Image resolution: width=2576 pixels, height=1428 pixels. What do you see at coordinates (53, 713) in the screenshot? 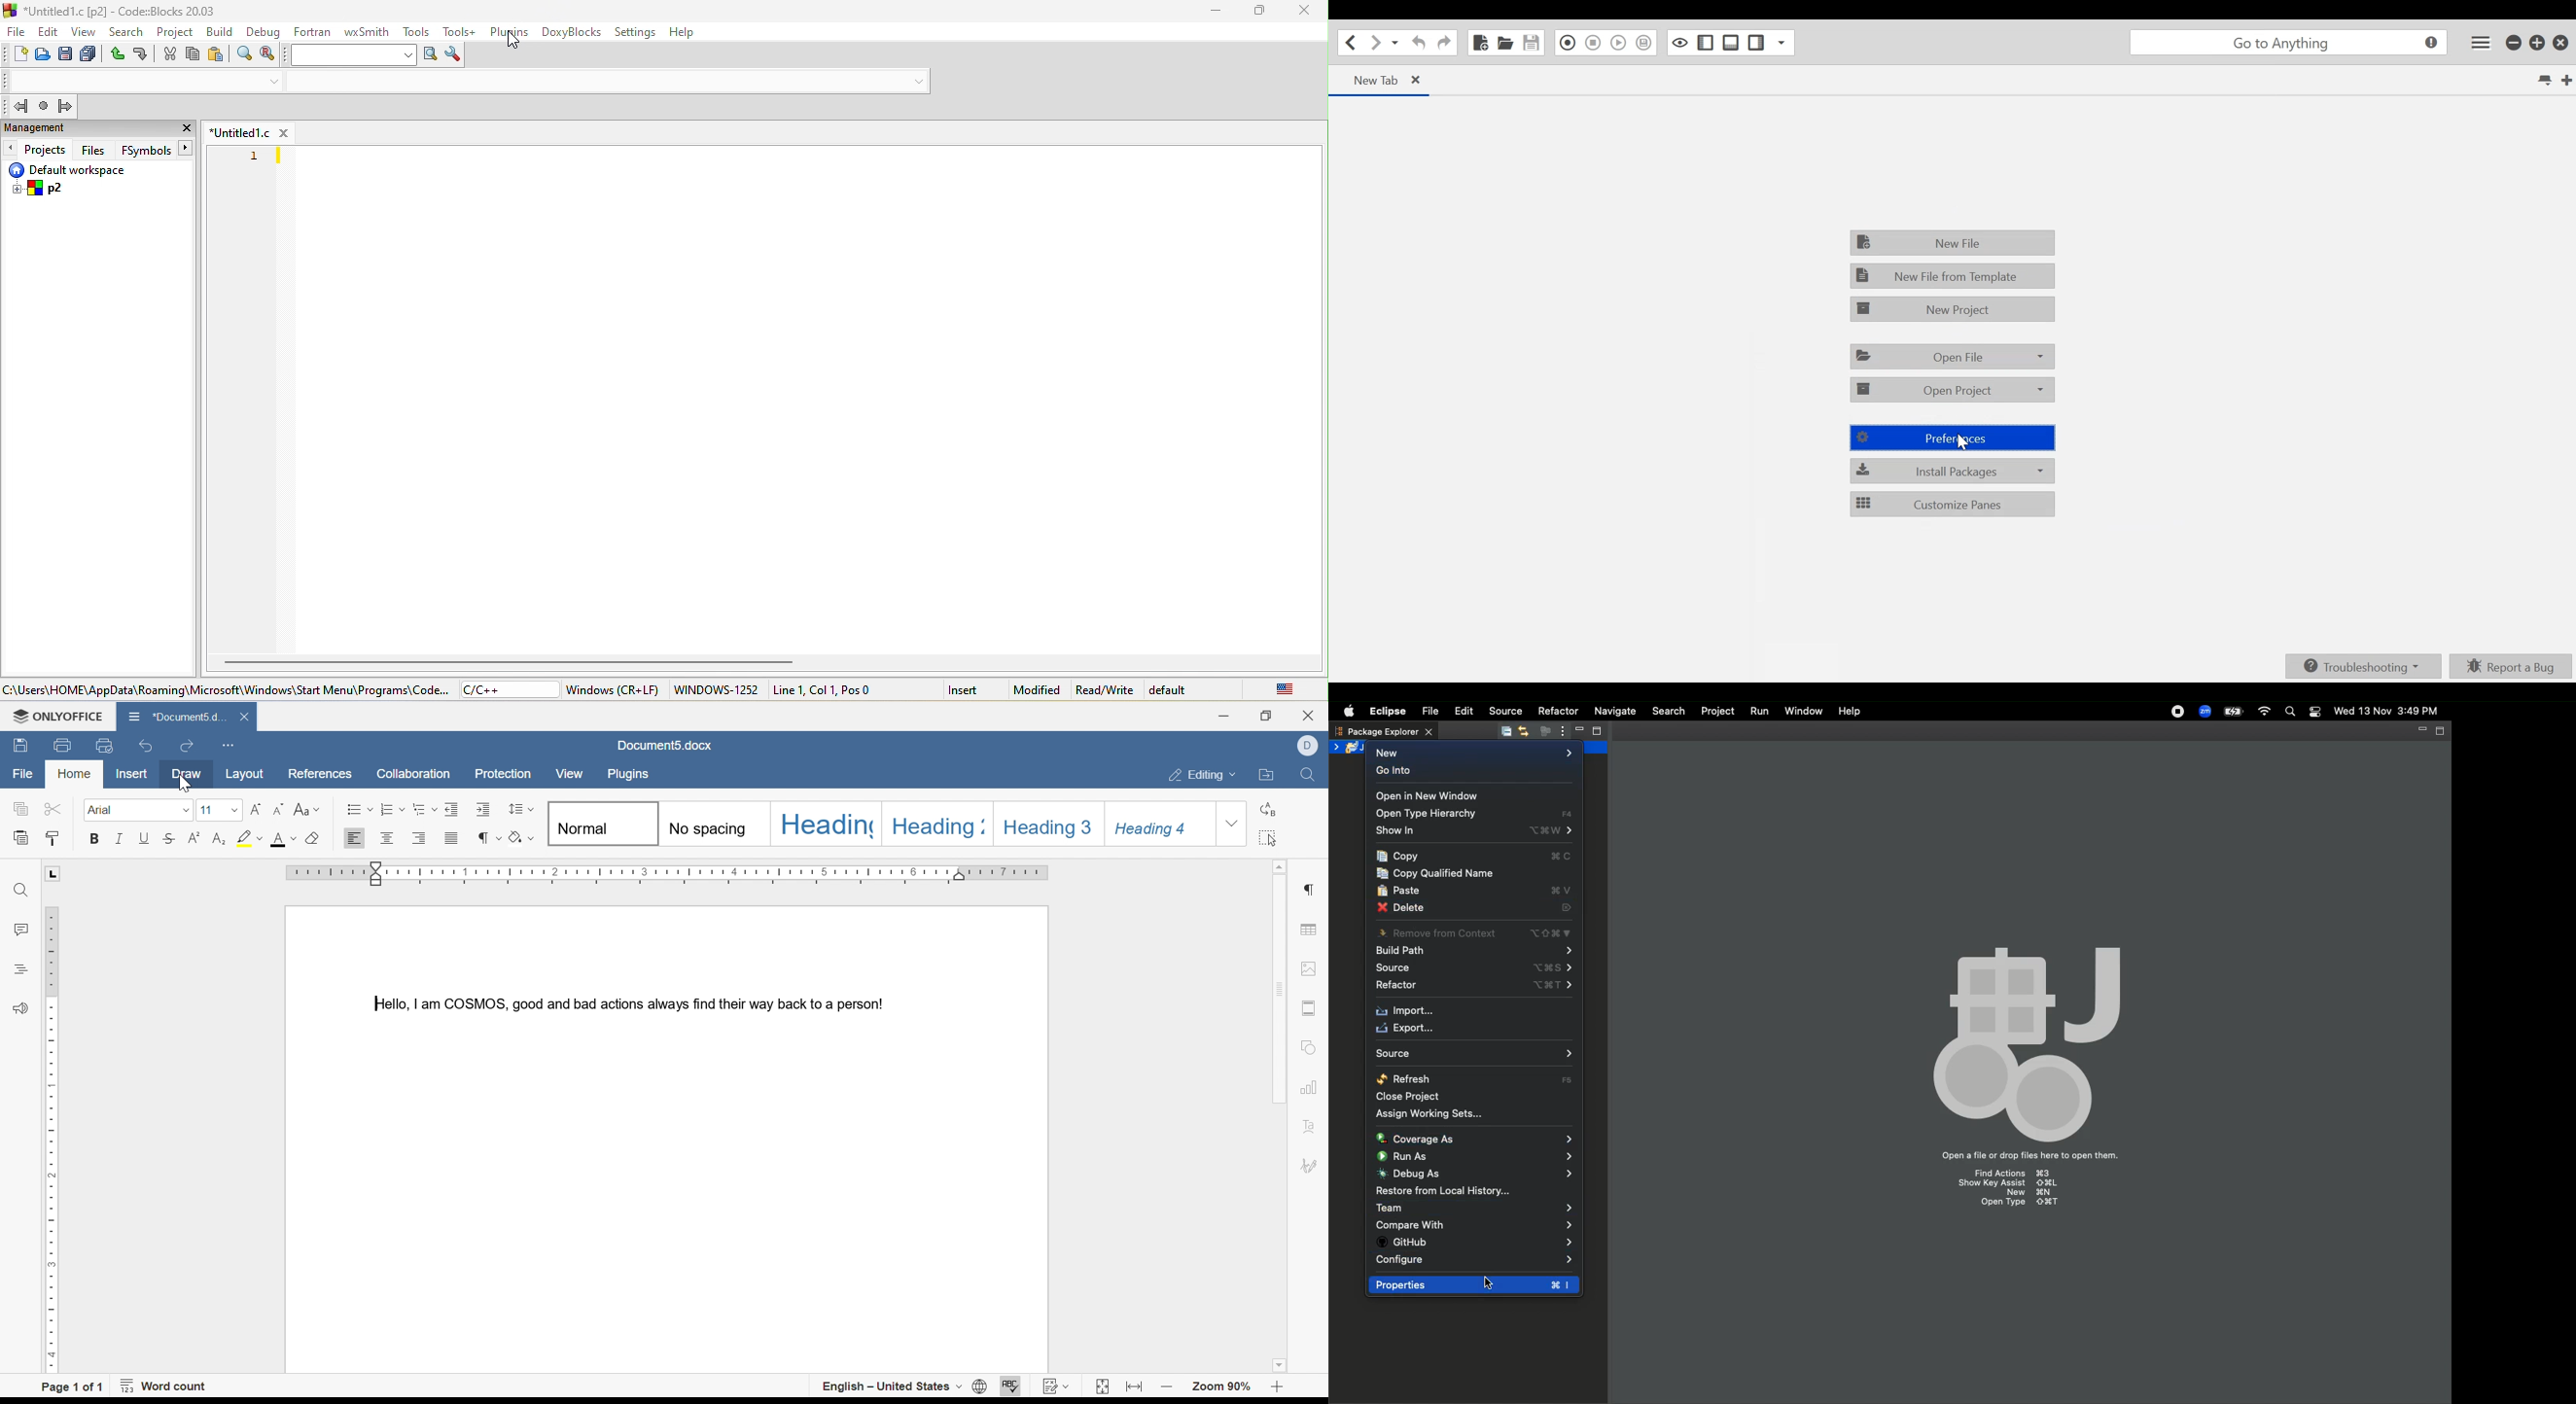
I see `ONLYOFFICE` at bounding box center [53, 713].